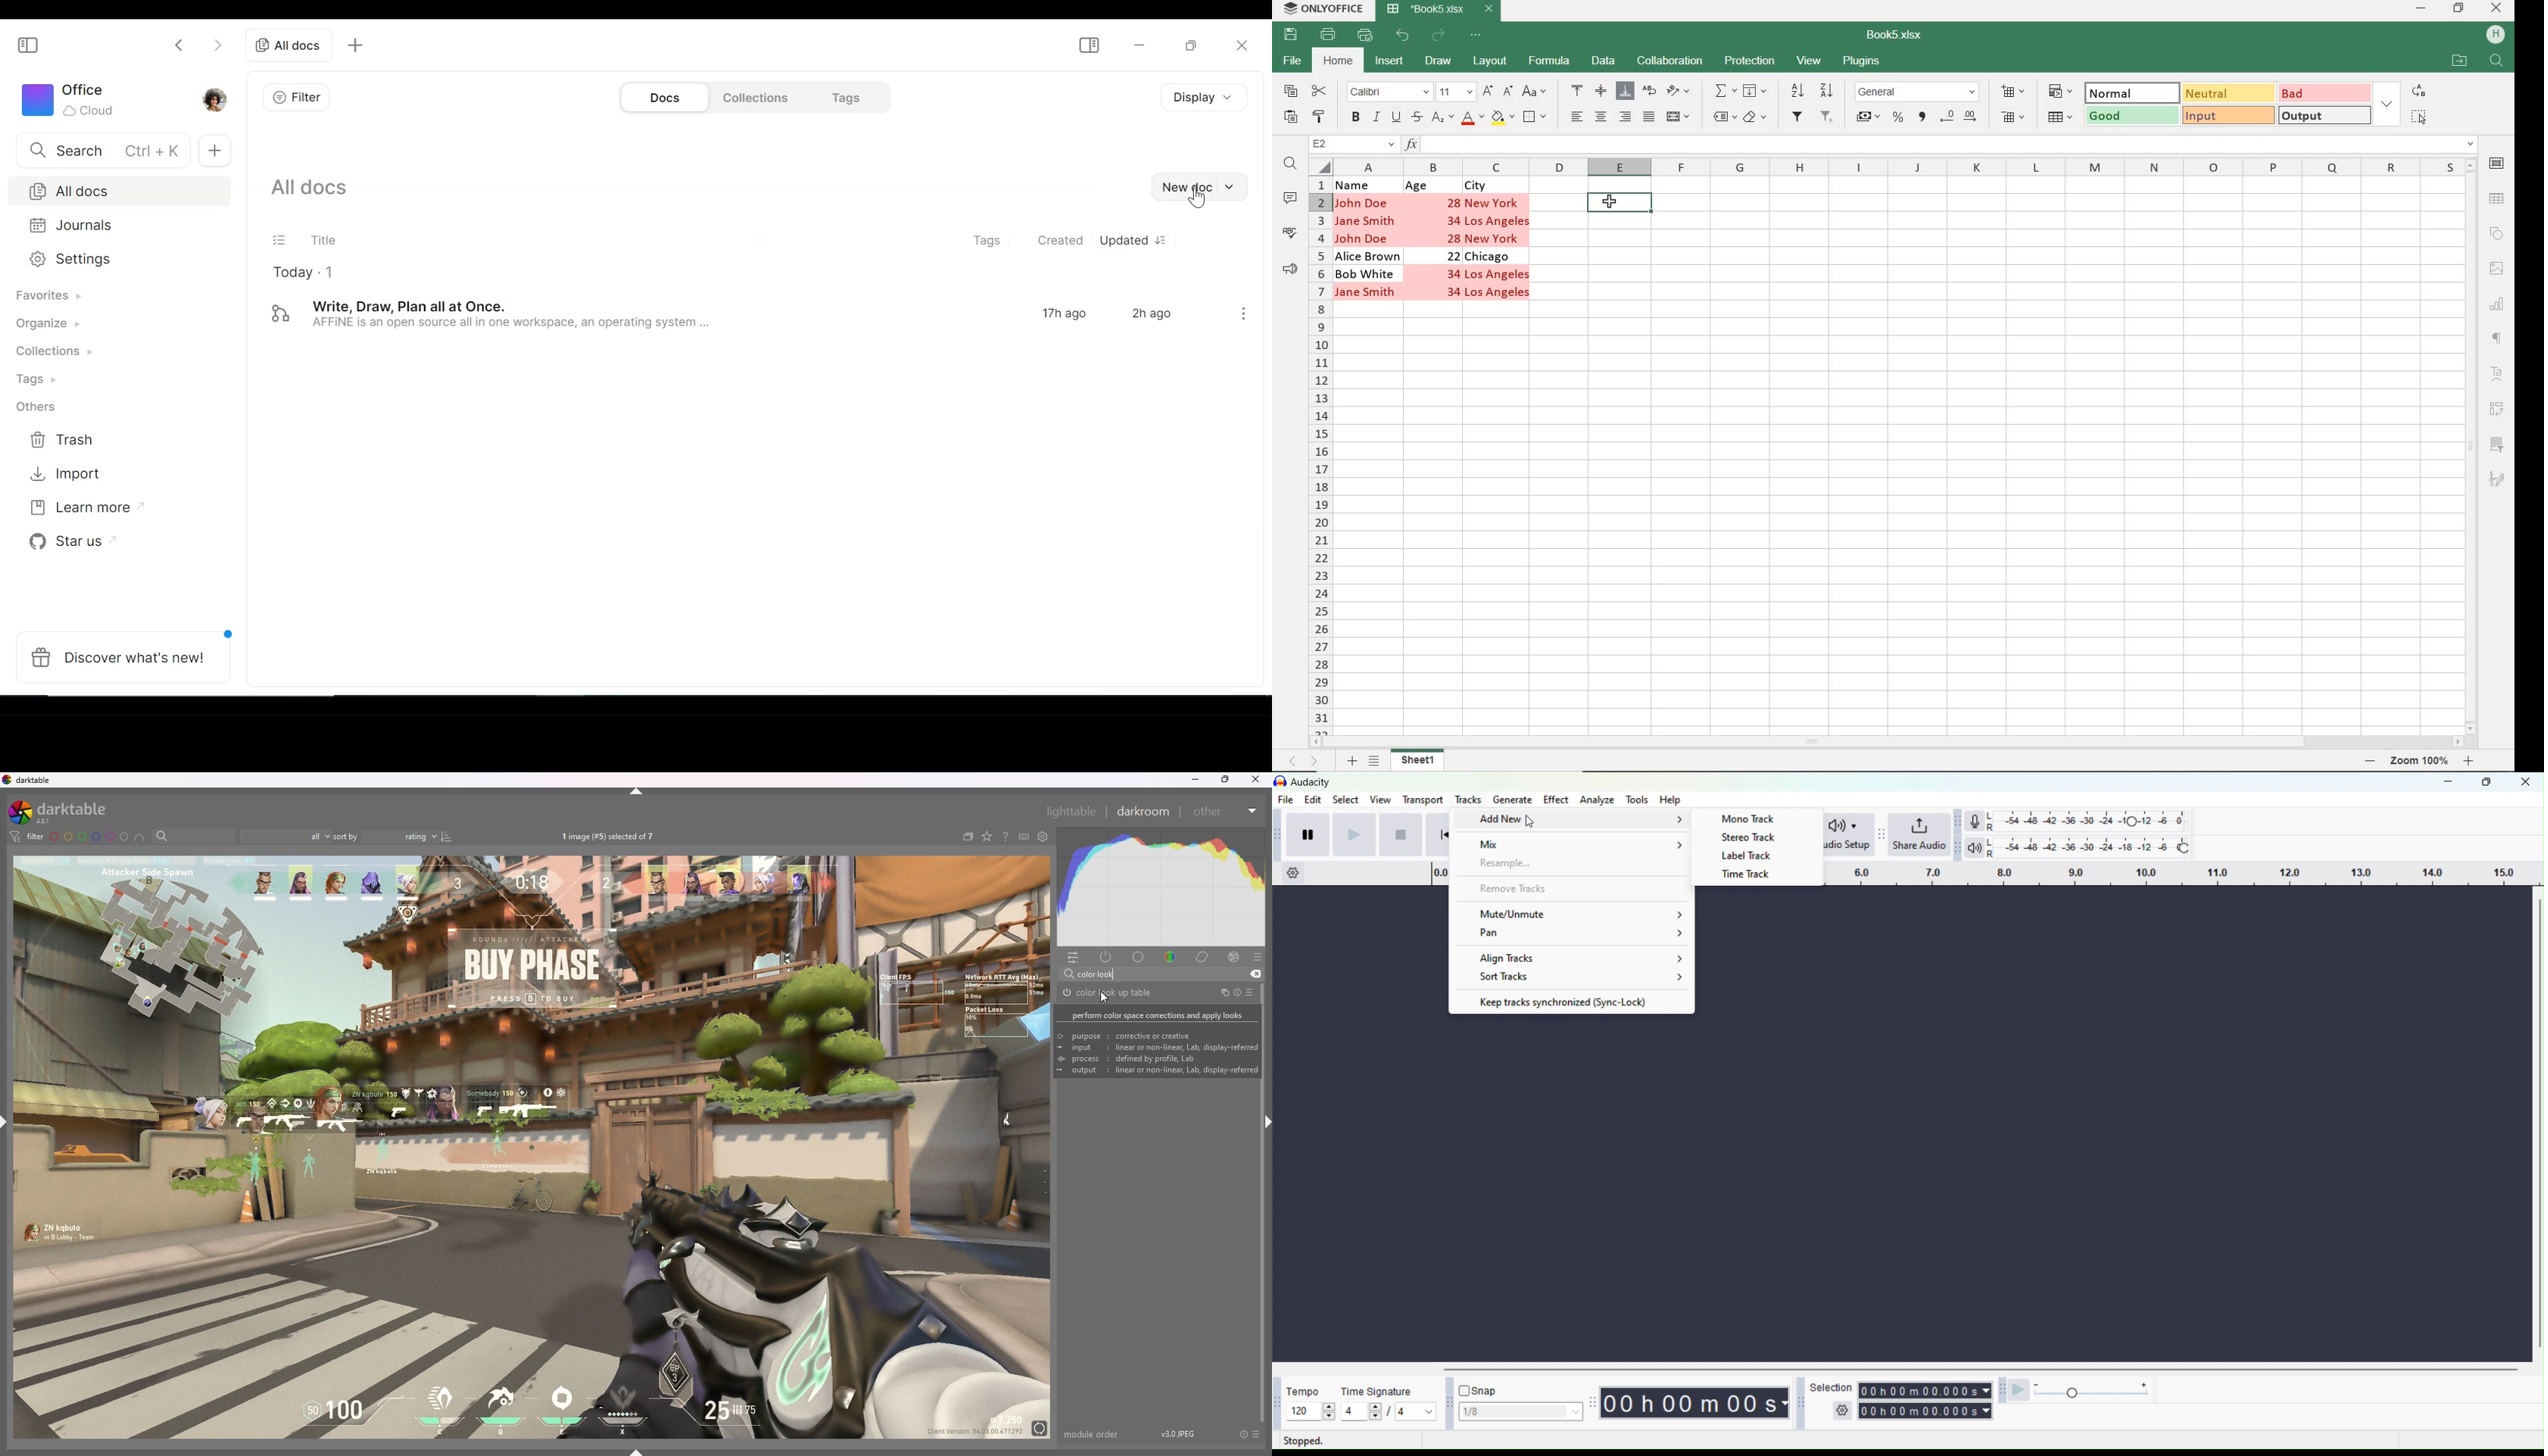 The height and width of the screenshot is (1456, 2548). I want to click on Audacity transport toolbar, so click(1280, 833).